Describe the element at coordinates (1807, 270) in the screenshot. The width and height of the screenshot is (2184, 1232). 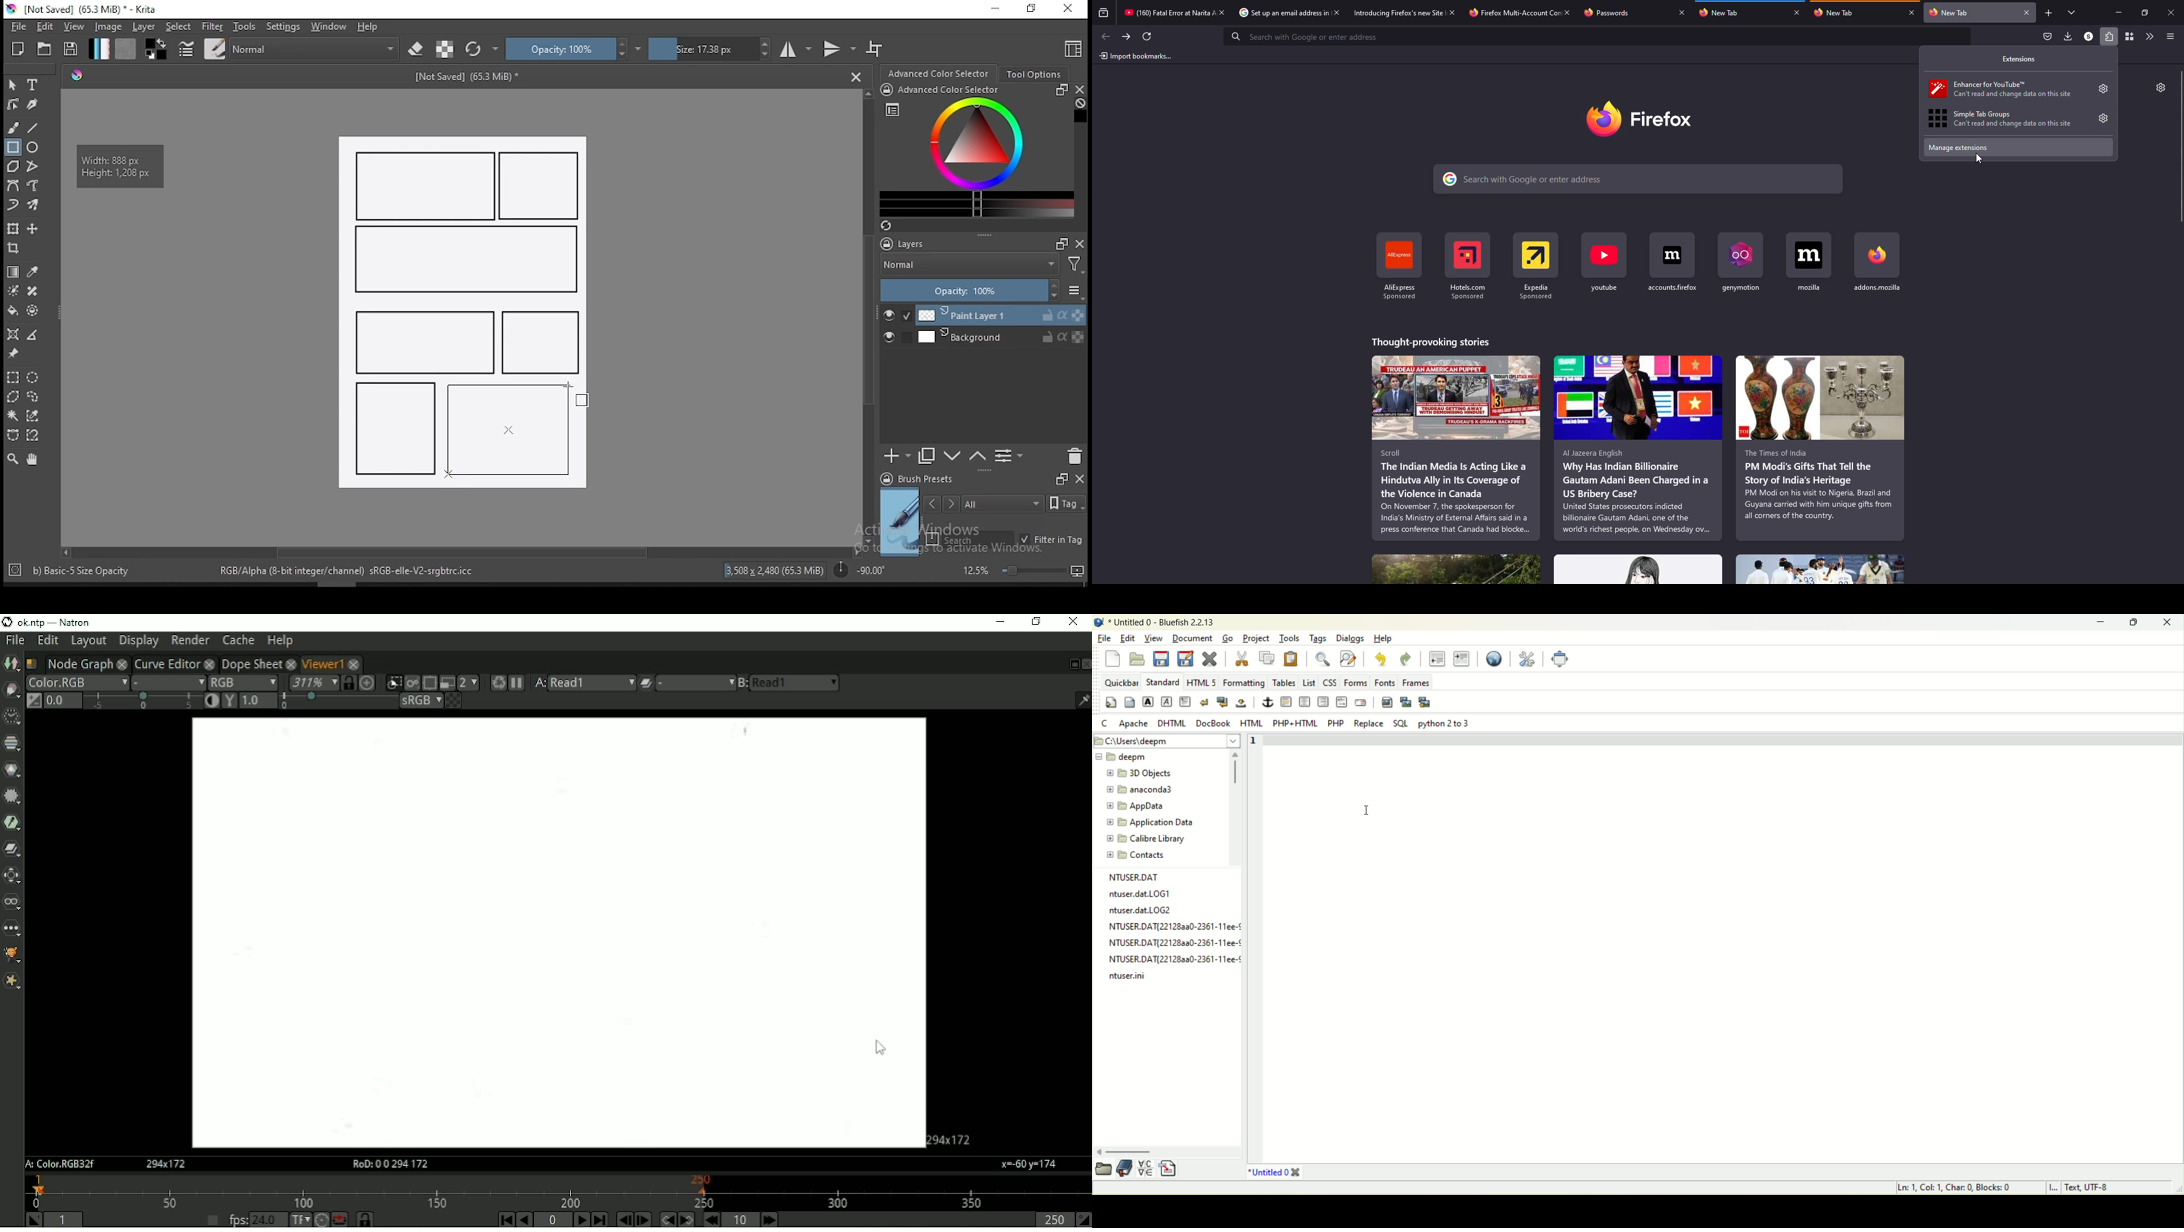
I see `shortcut` at that location.